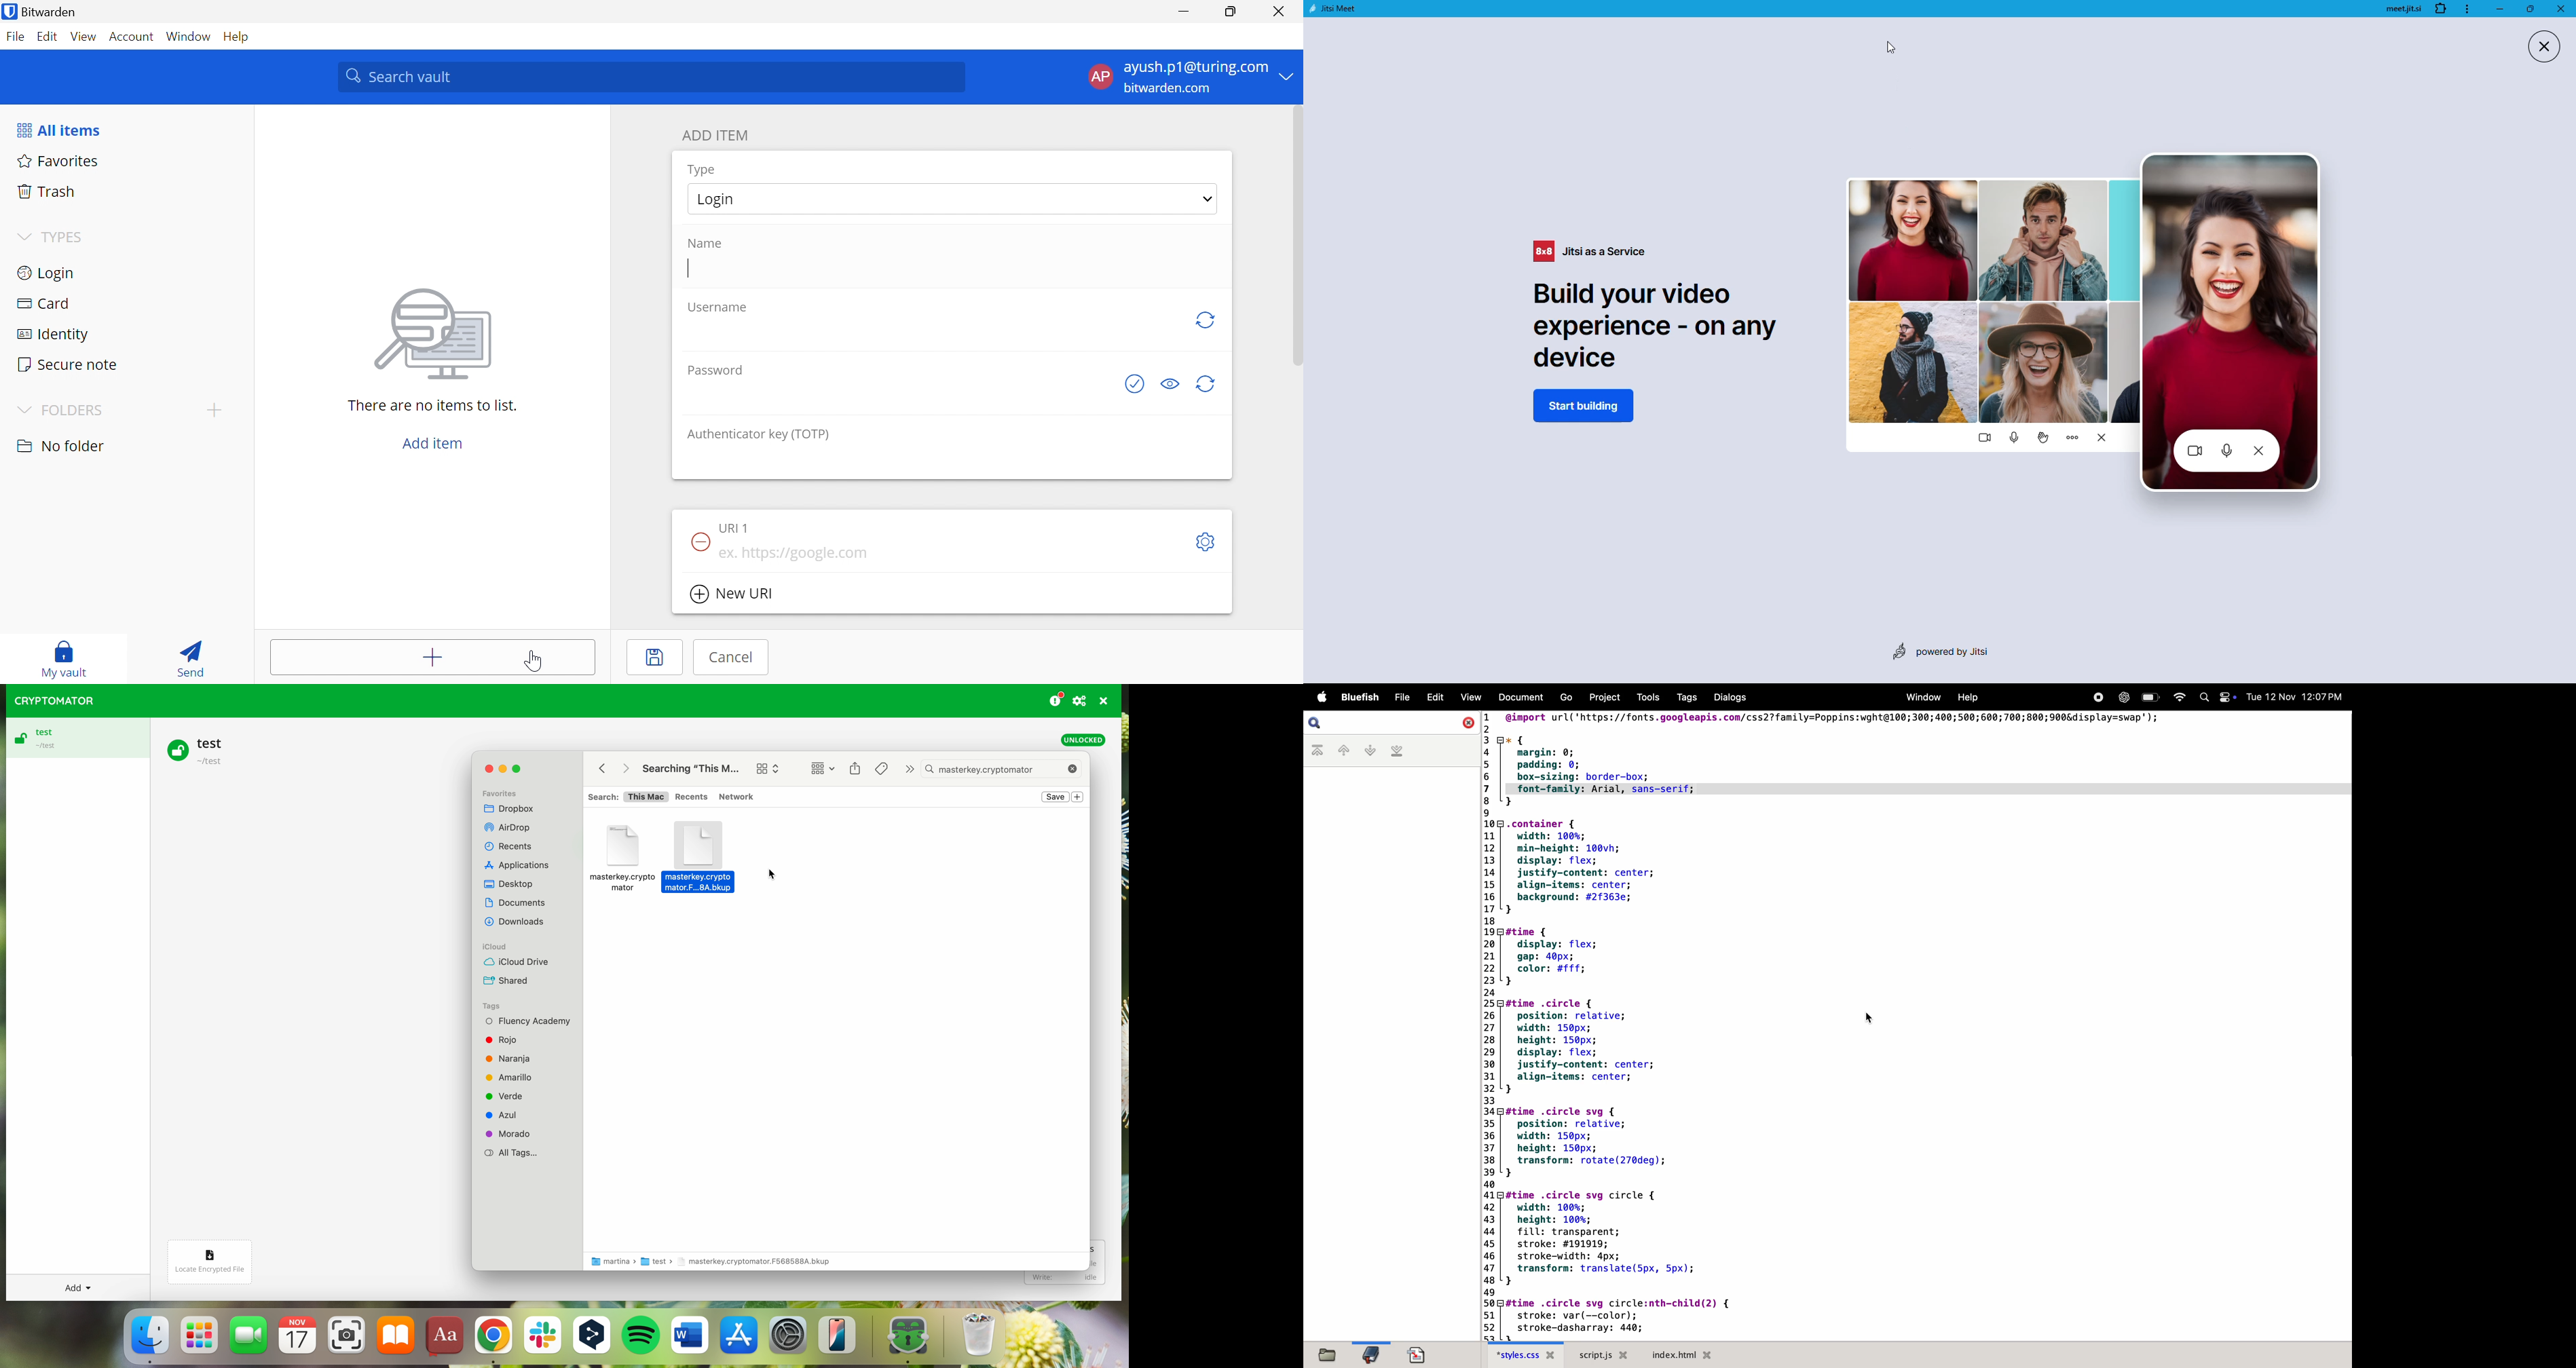 Image resolution: width=2576 pixels, height=1372 pixels. What do you see at coordinates (15, 36) in the screenshot?
I see `File` at bounding box center [15, 36].